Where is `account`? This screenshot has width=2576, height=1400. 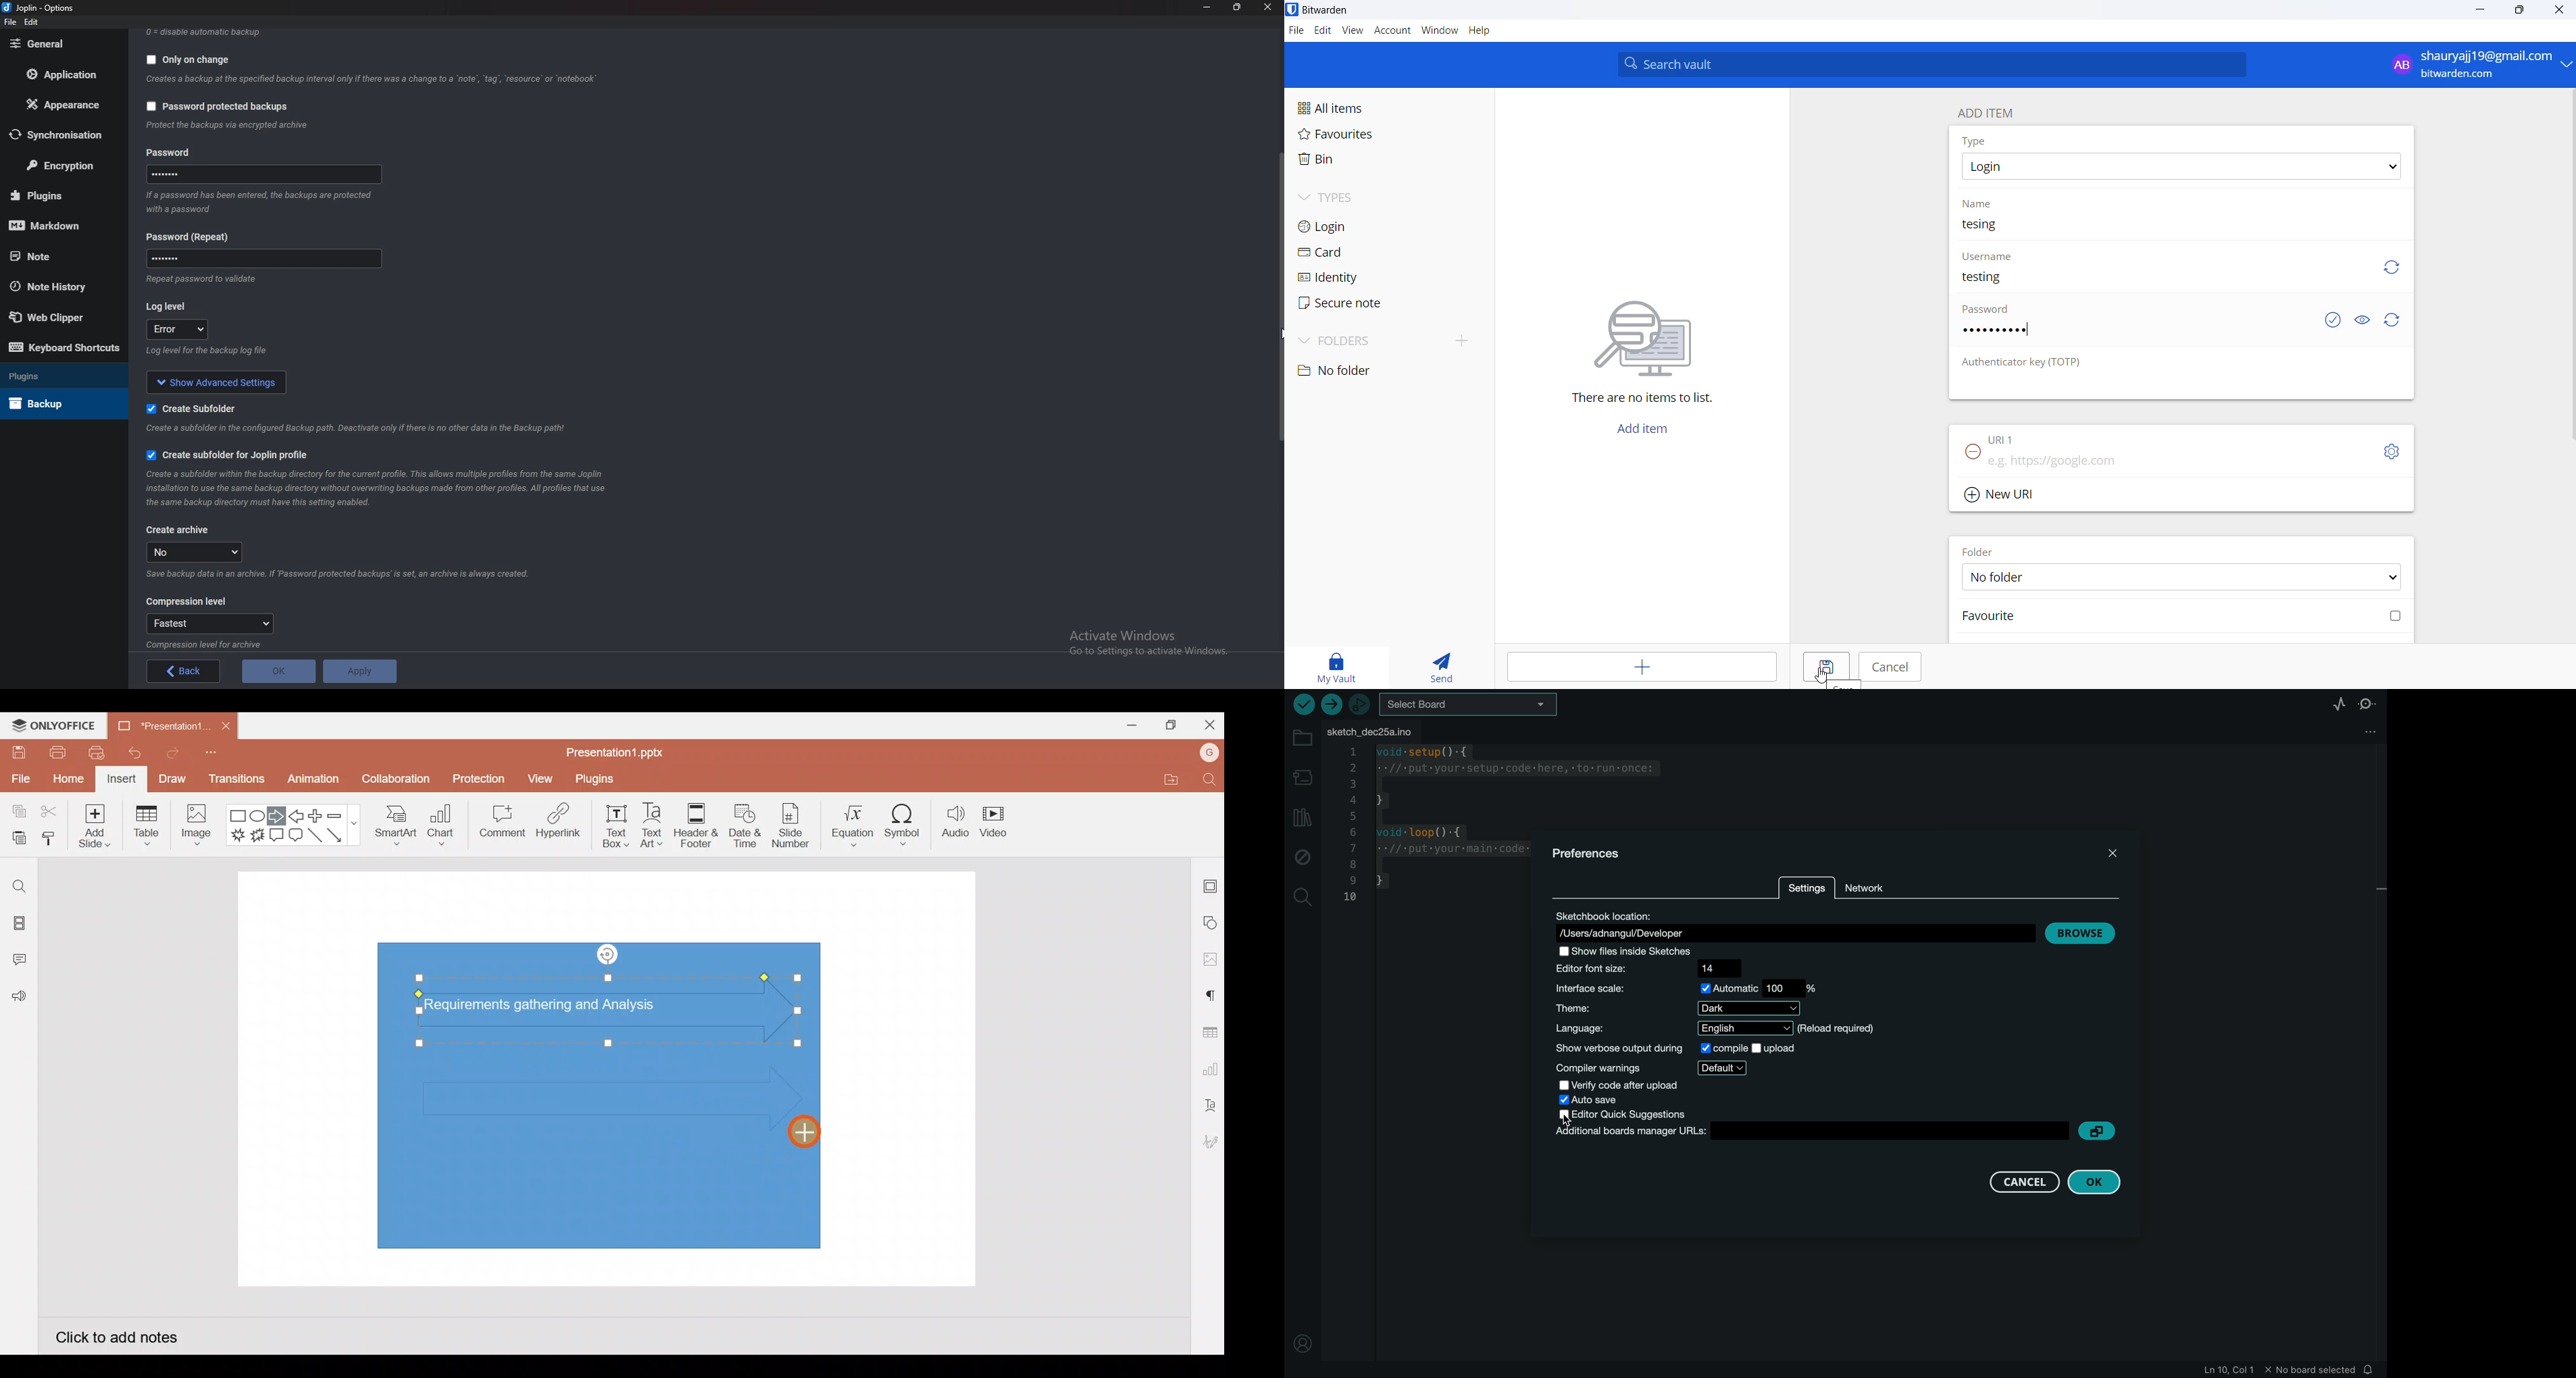
account is located at coordinates (1393, 32).